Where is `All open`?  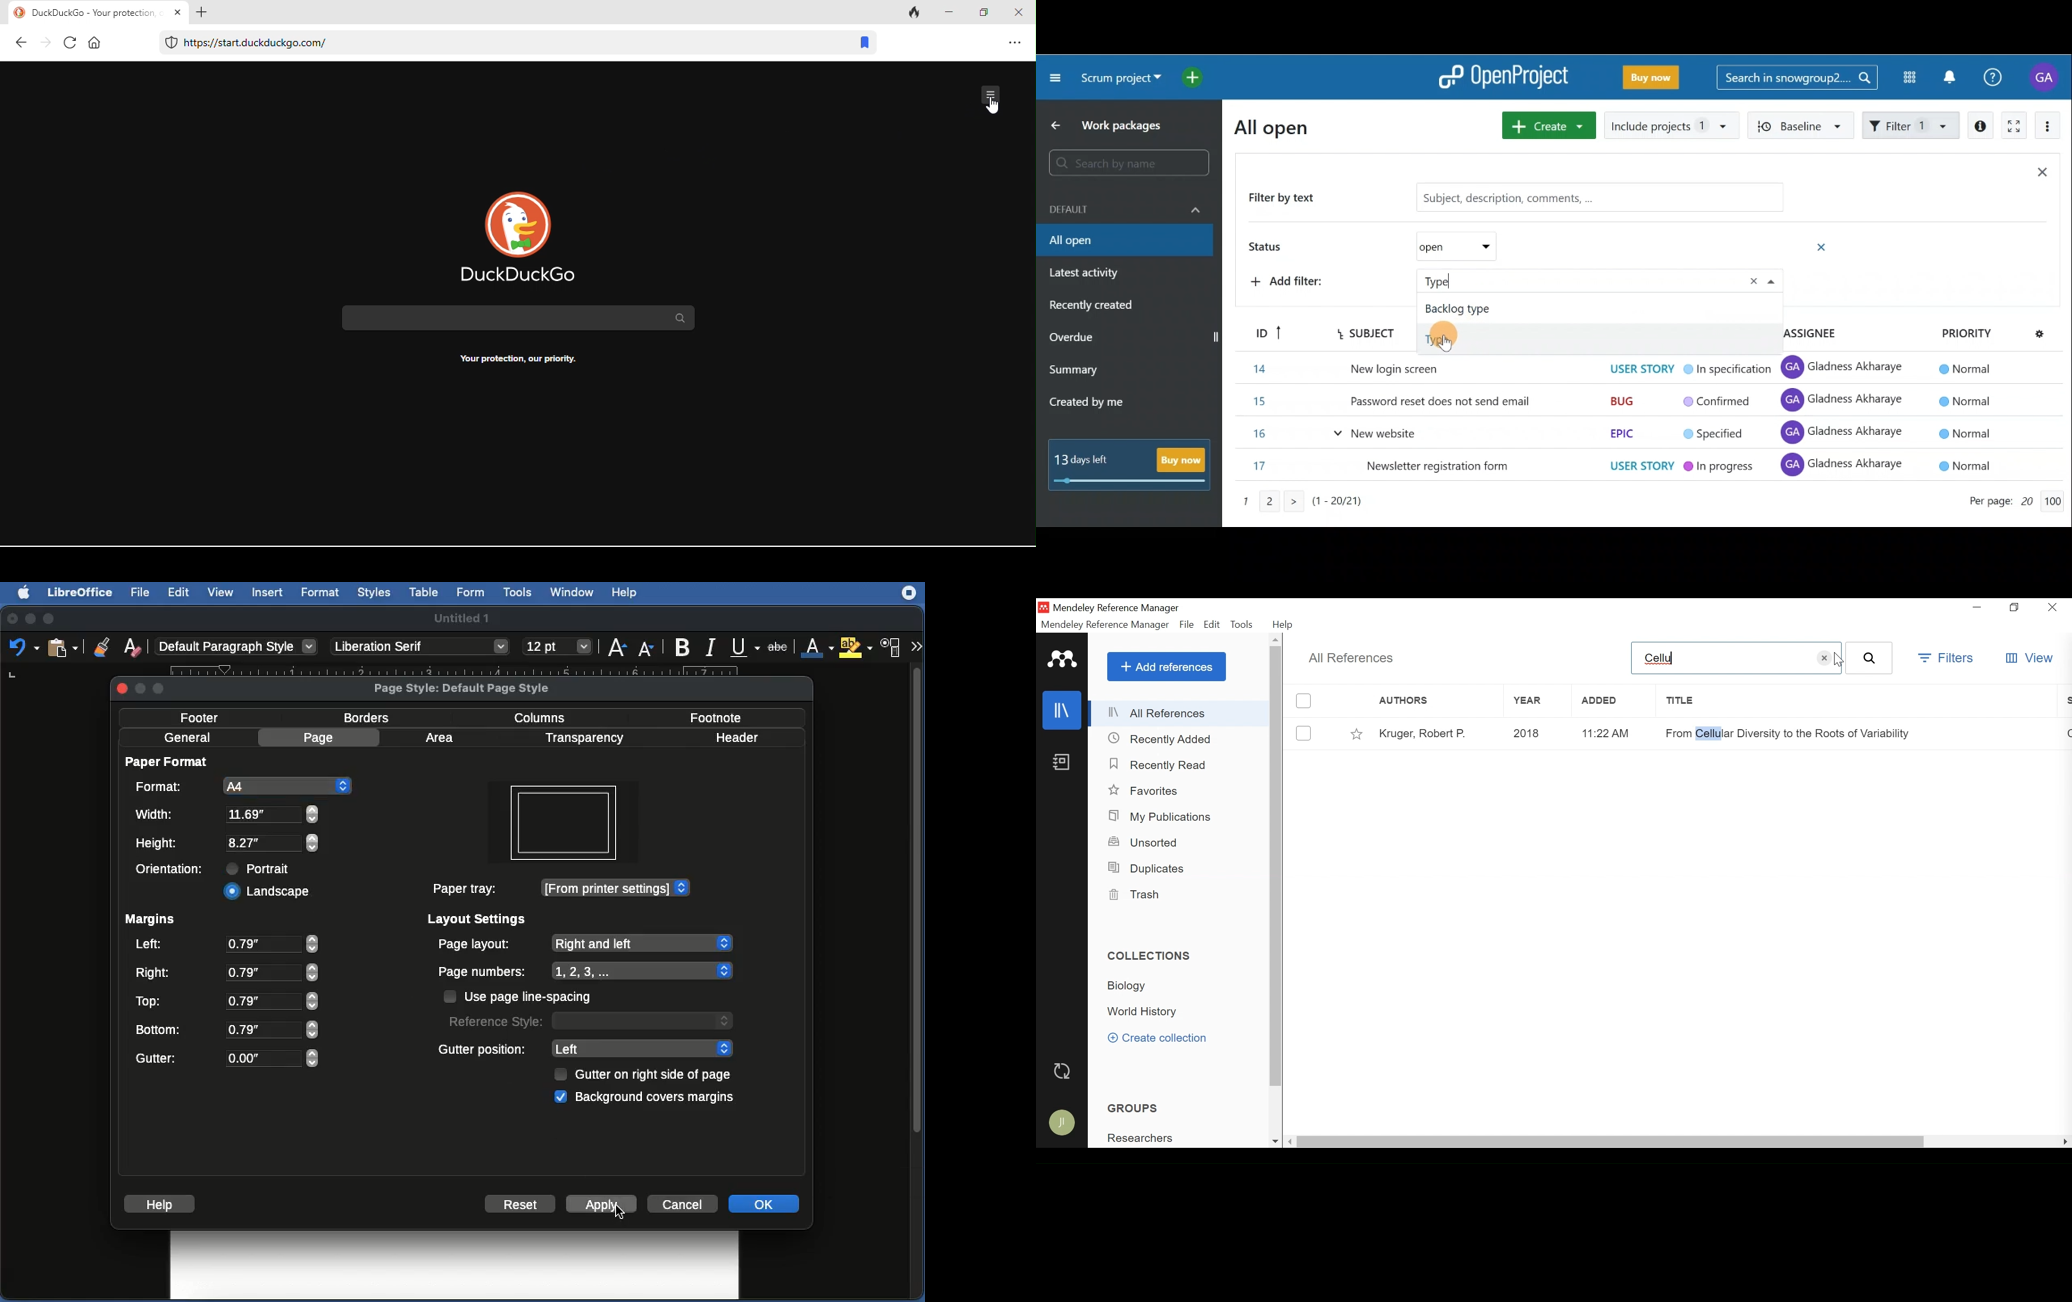 All open is located at coordinates (1123, 241).